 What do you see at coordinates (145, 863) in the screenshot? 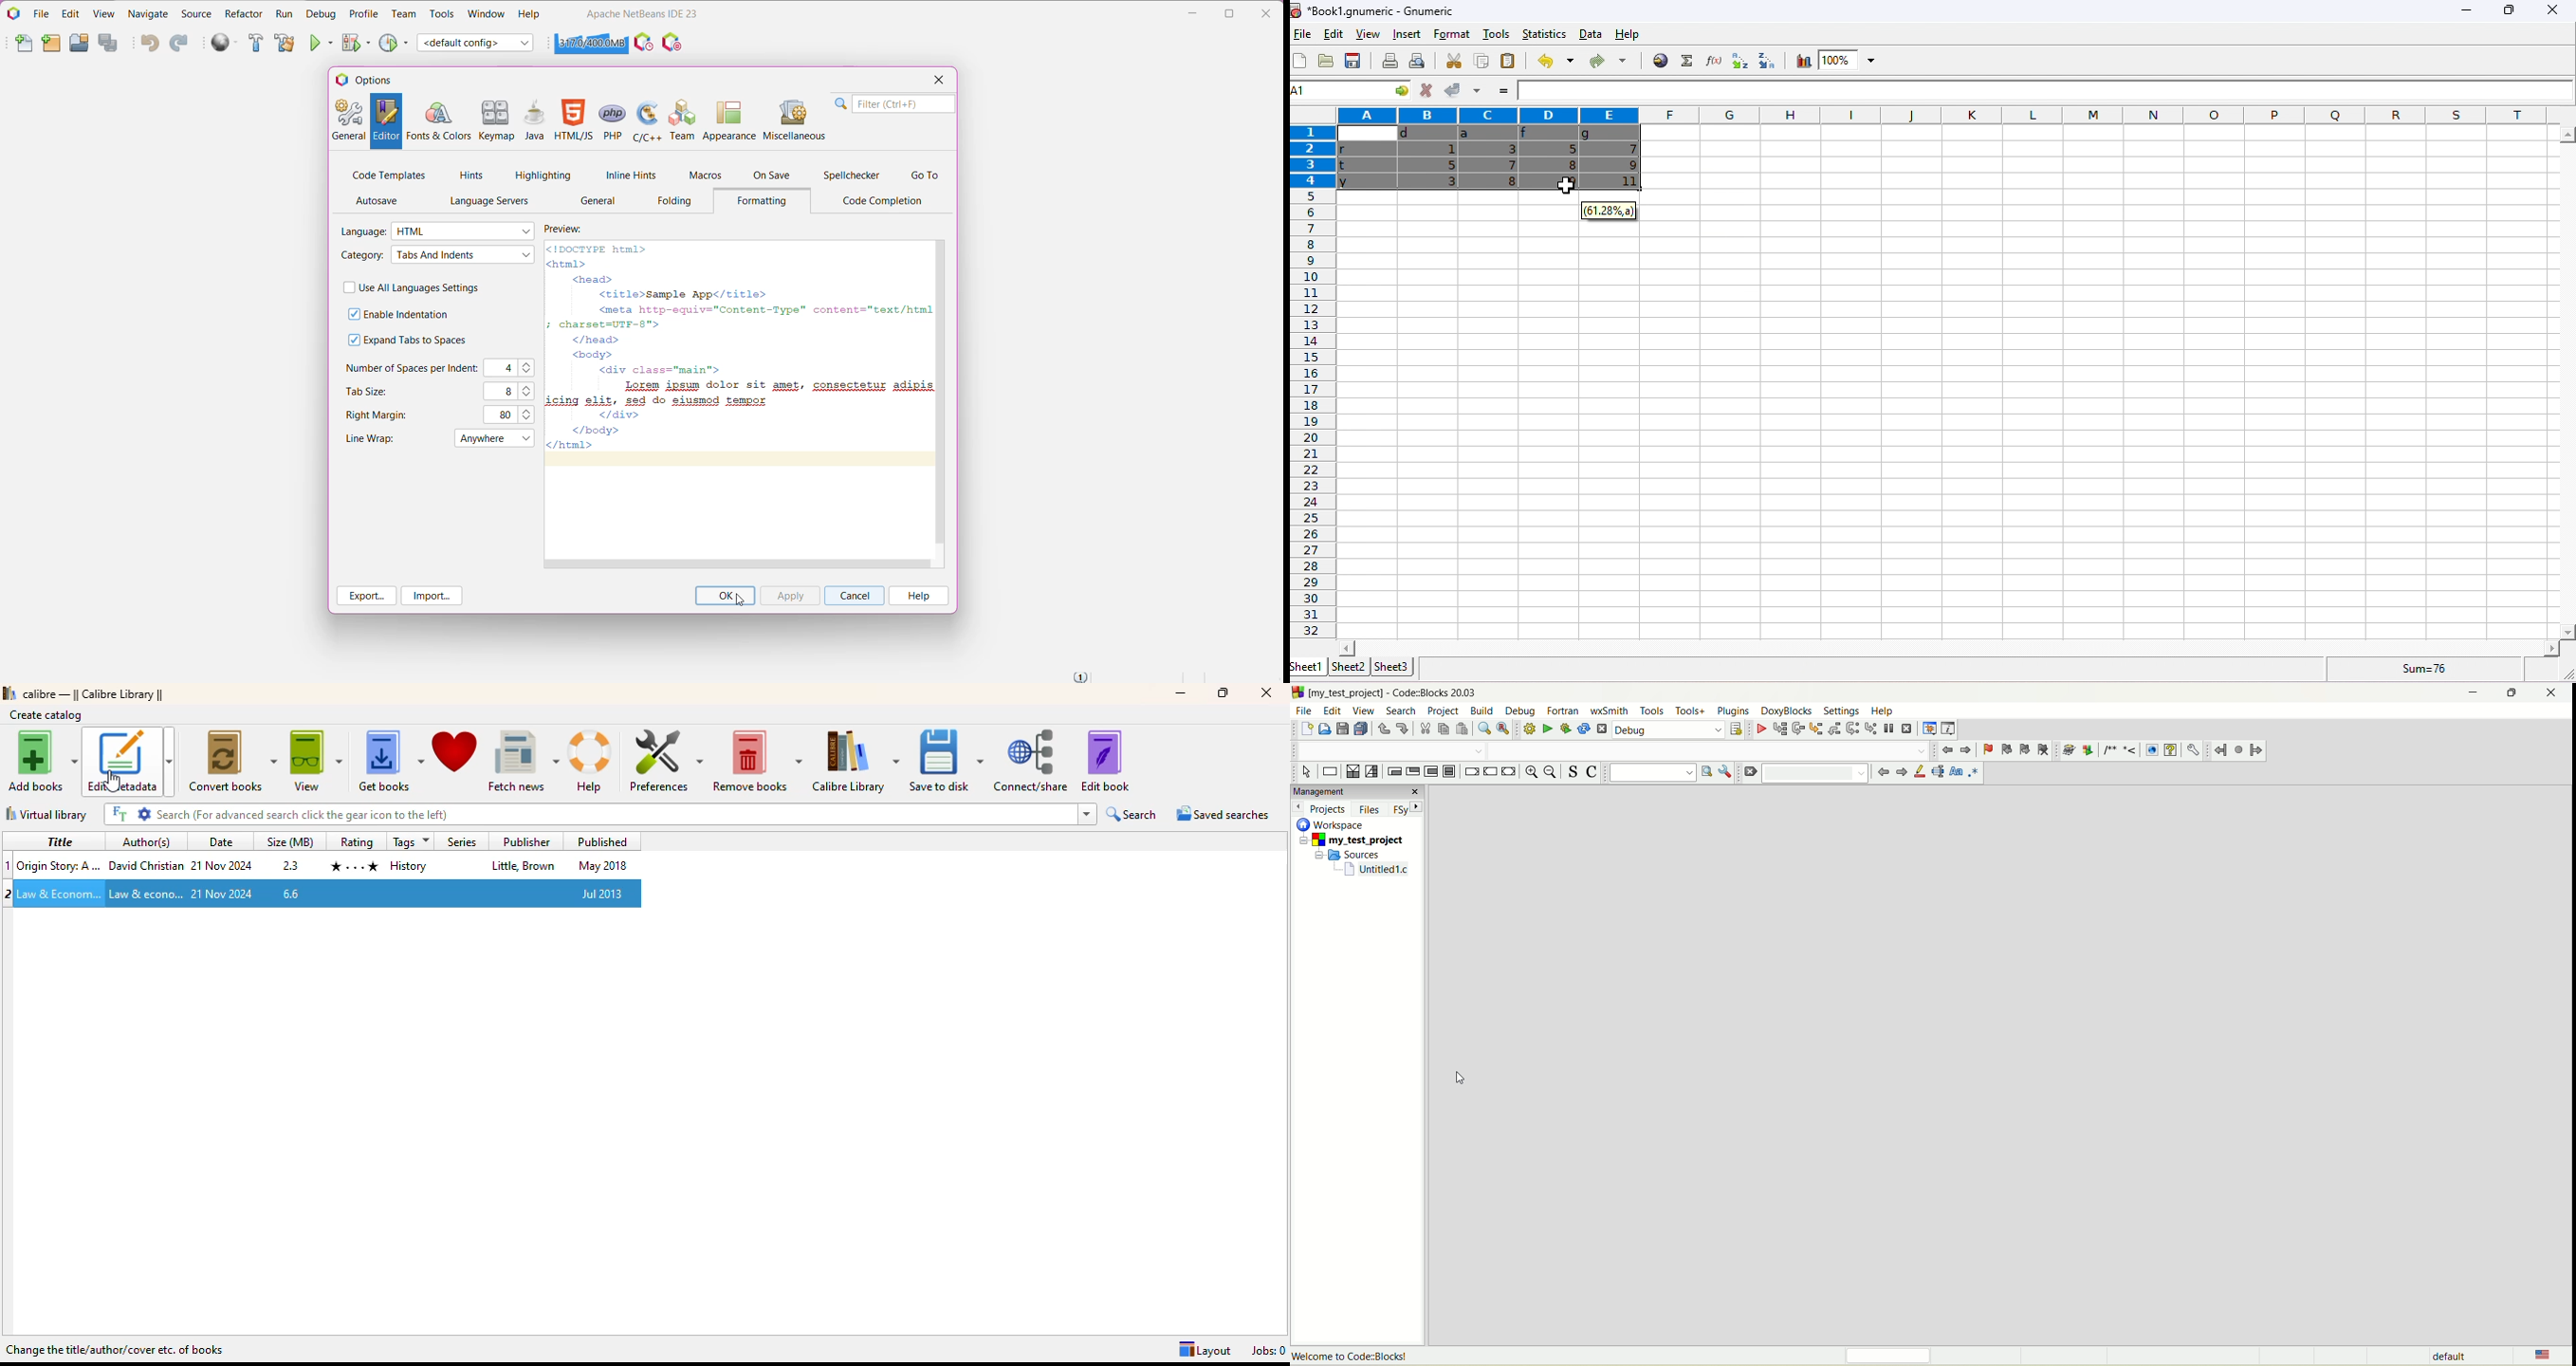
I see `Author` at bounding box center [145, 863].